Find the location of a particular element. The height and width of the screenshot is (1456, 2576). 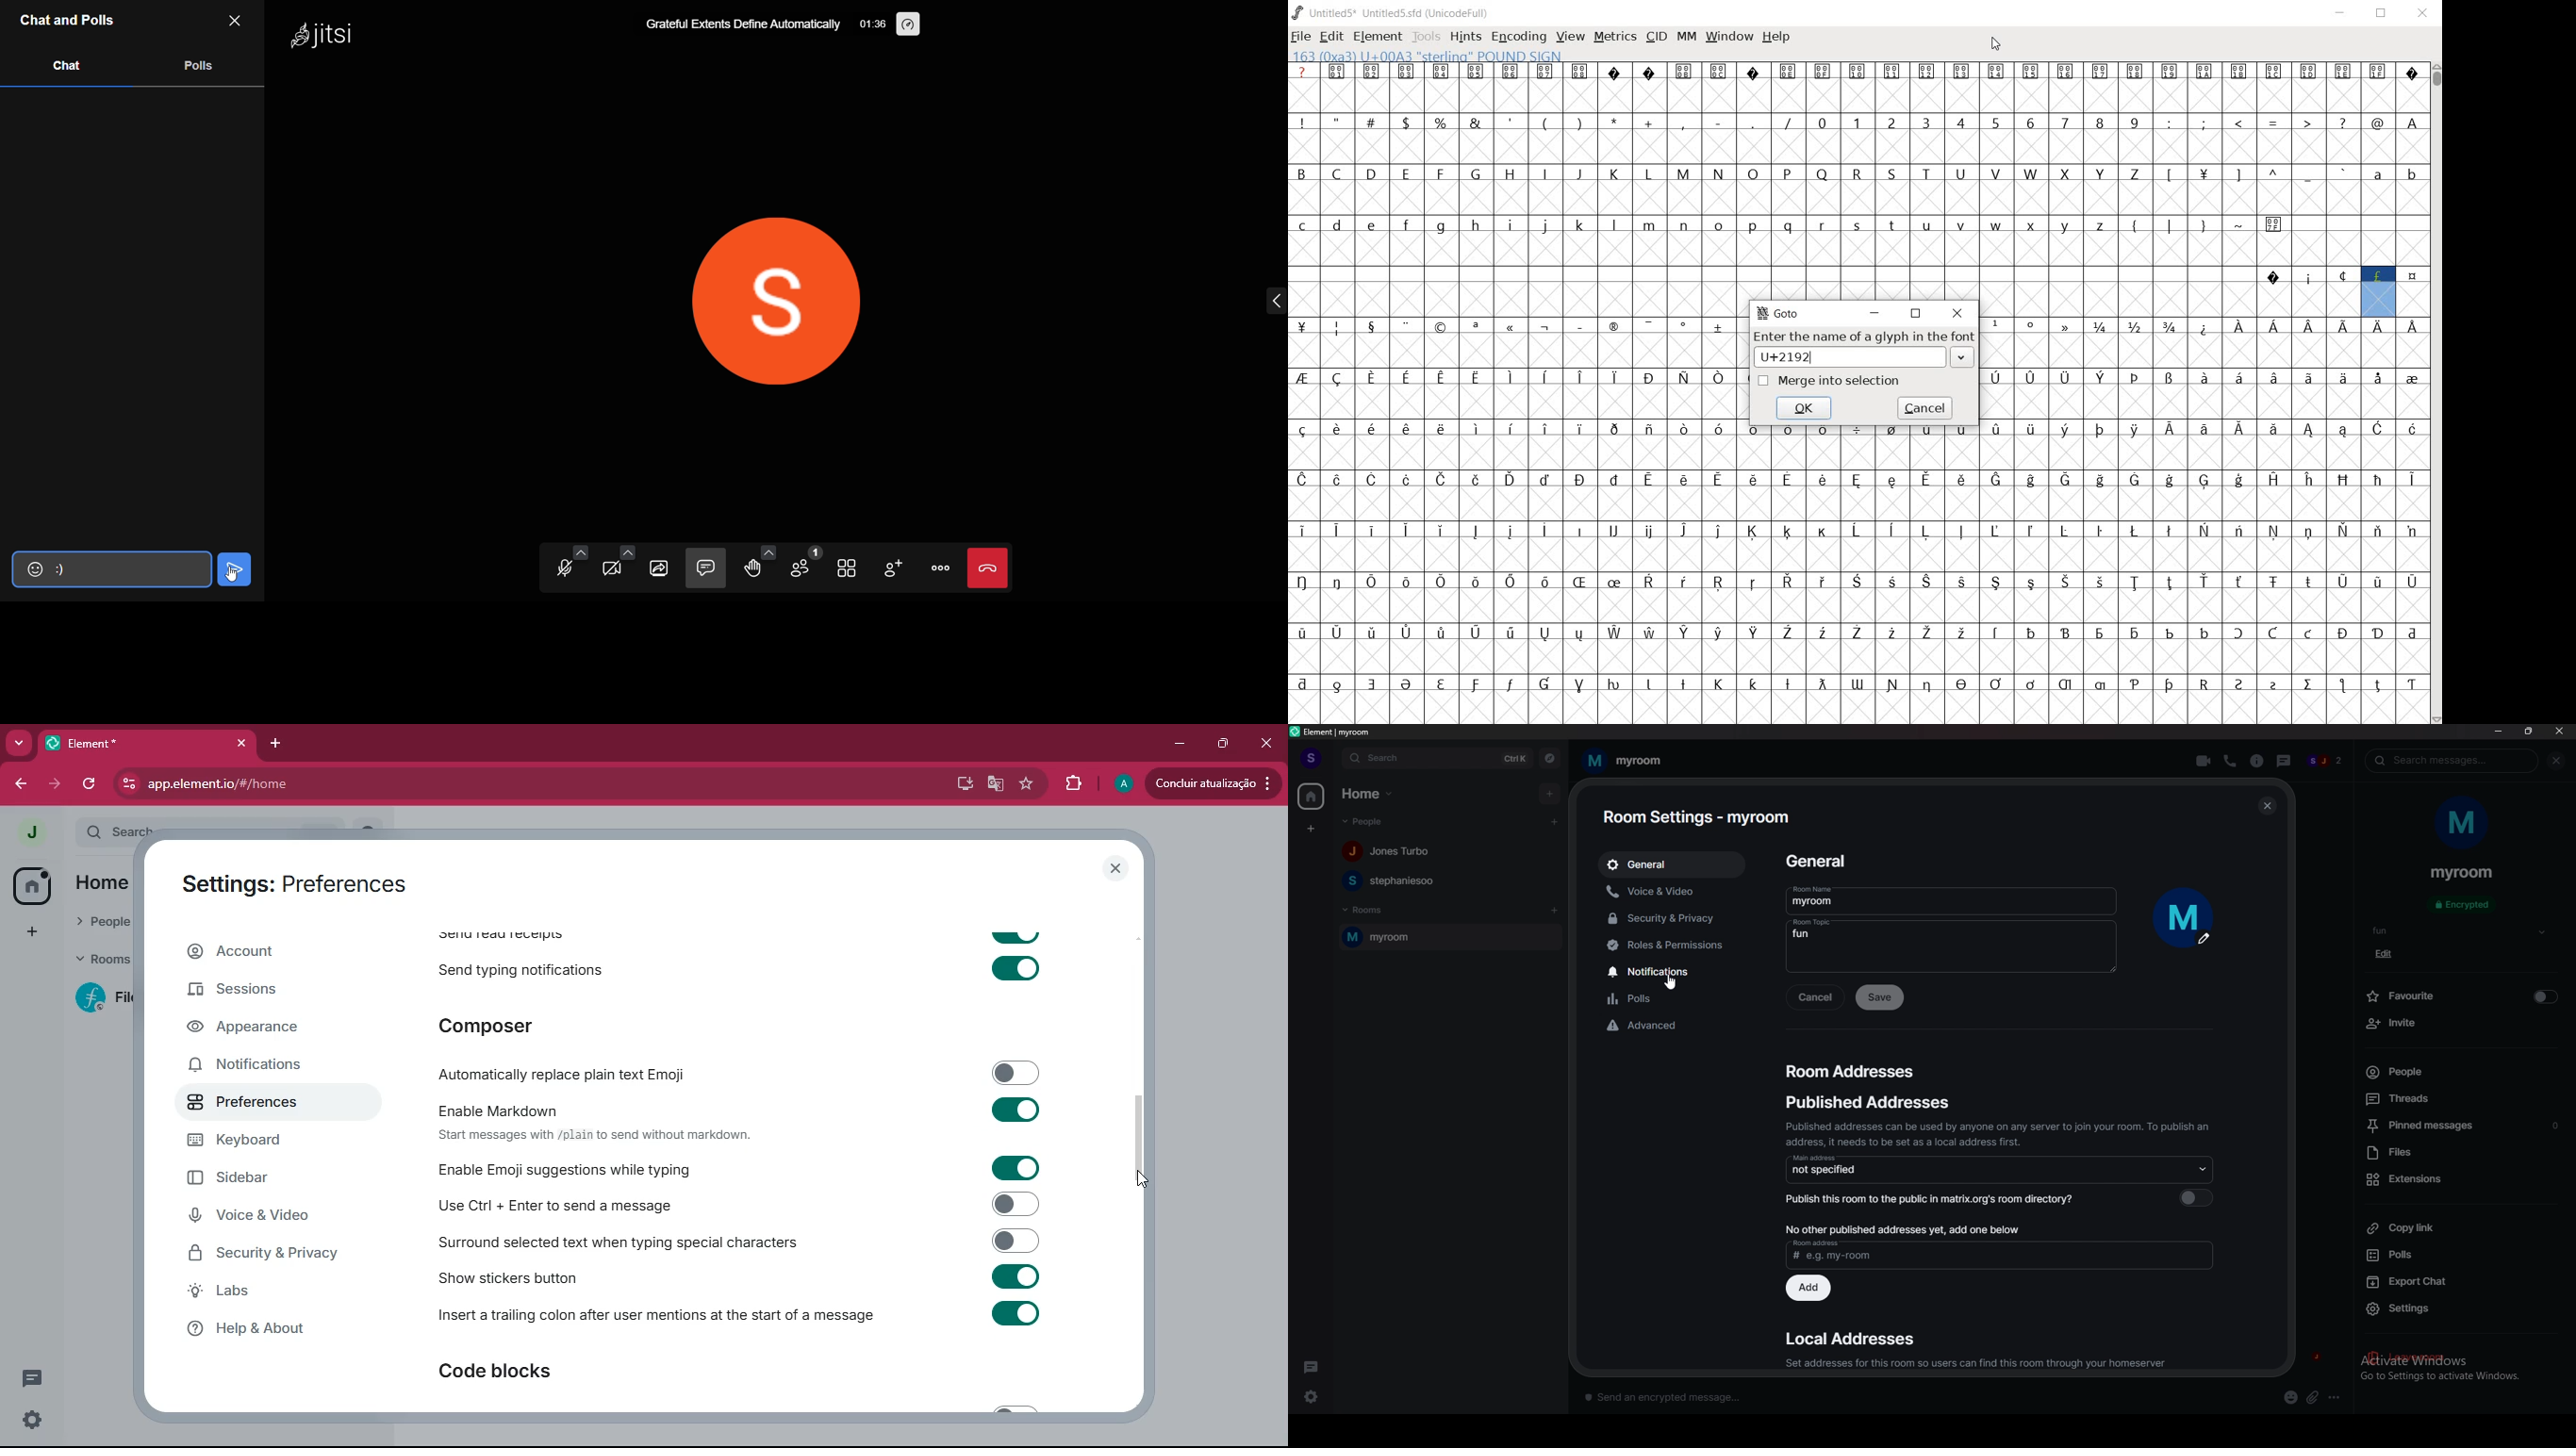

j is located at coordinates (2313, 1358).